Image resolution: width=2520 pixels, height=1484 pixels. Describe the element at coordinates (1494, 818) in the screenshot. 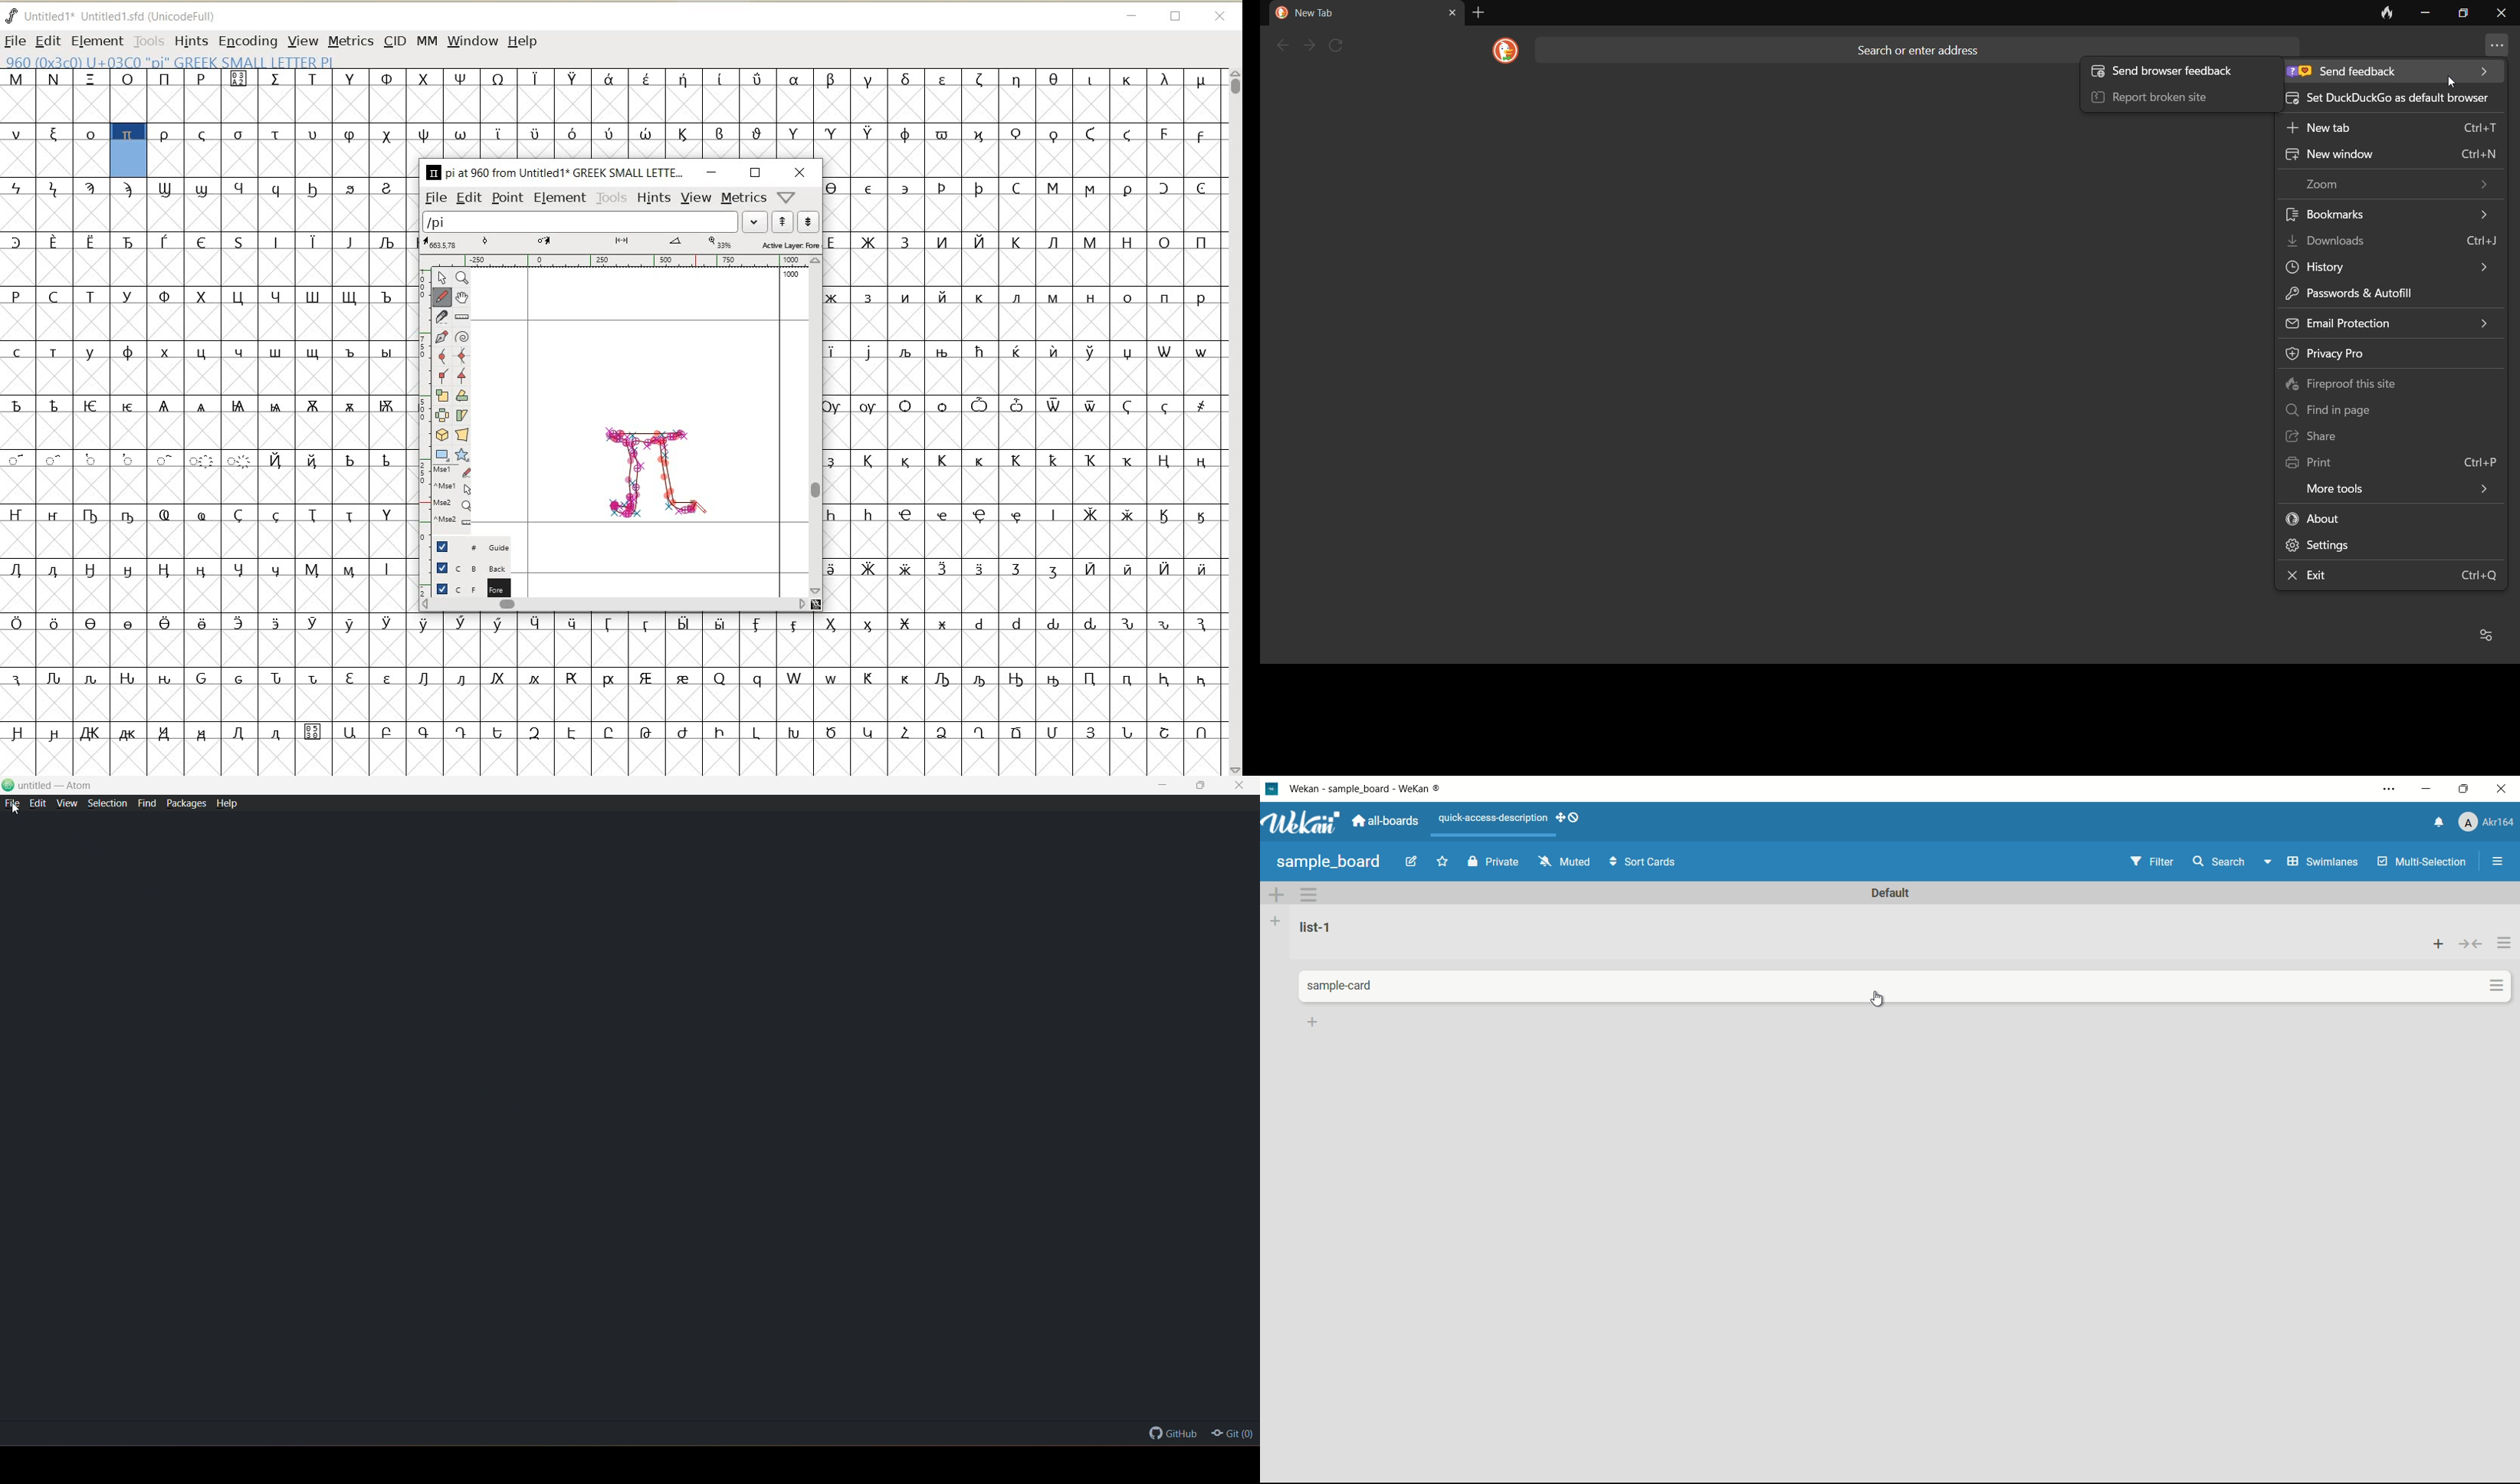

I see `quick-access-description` at that location.